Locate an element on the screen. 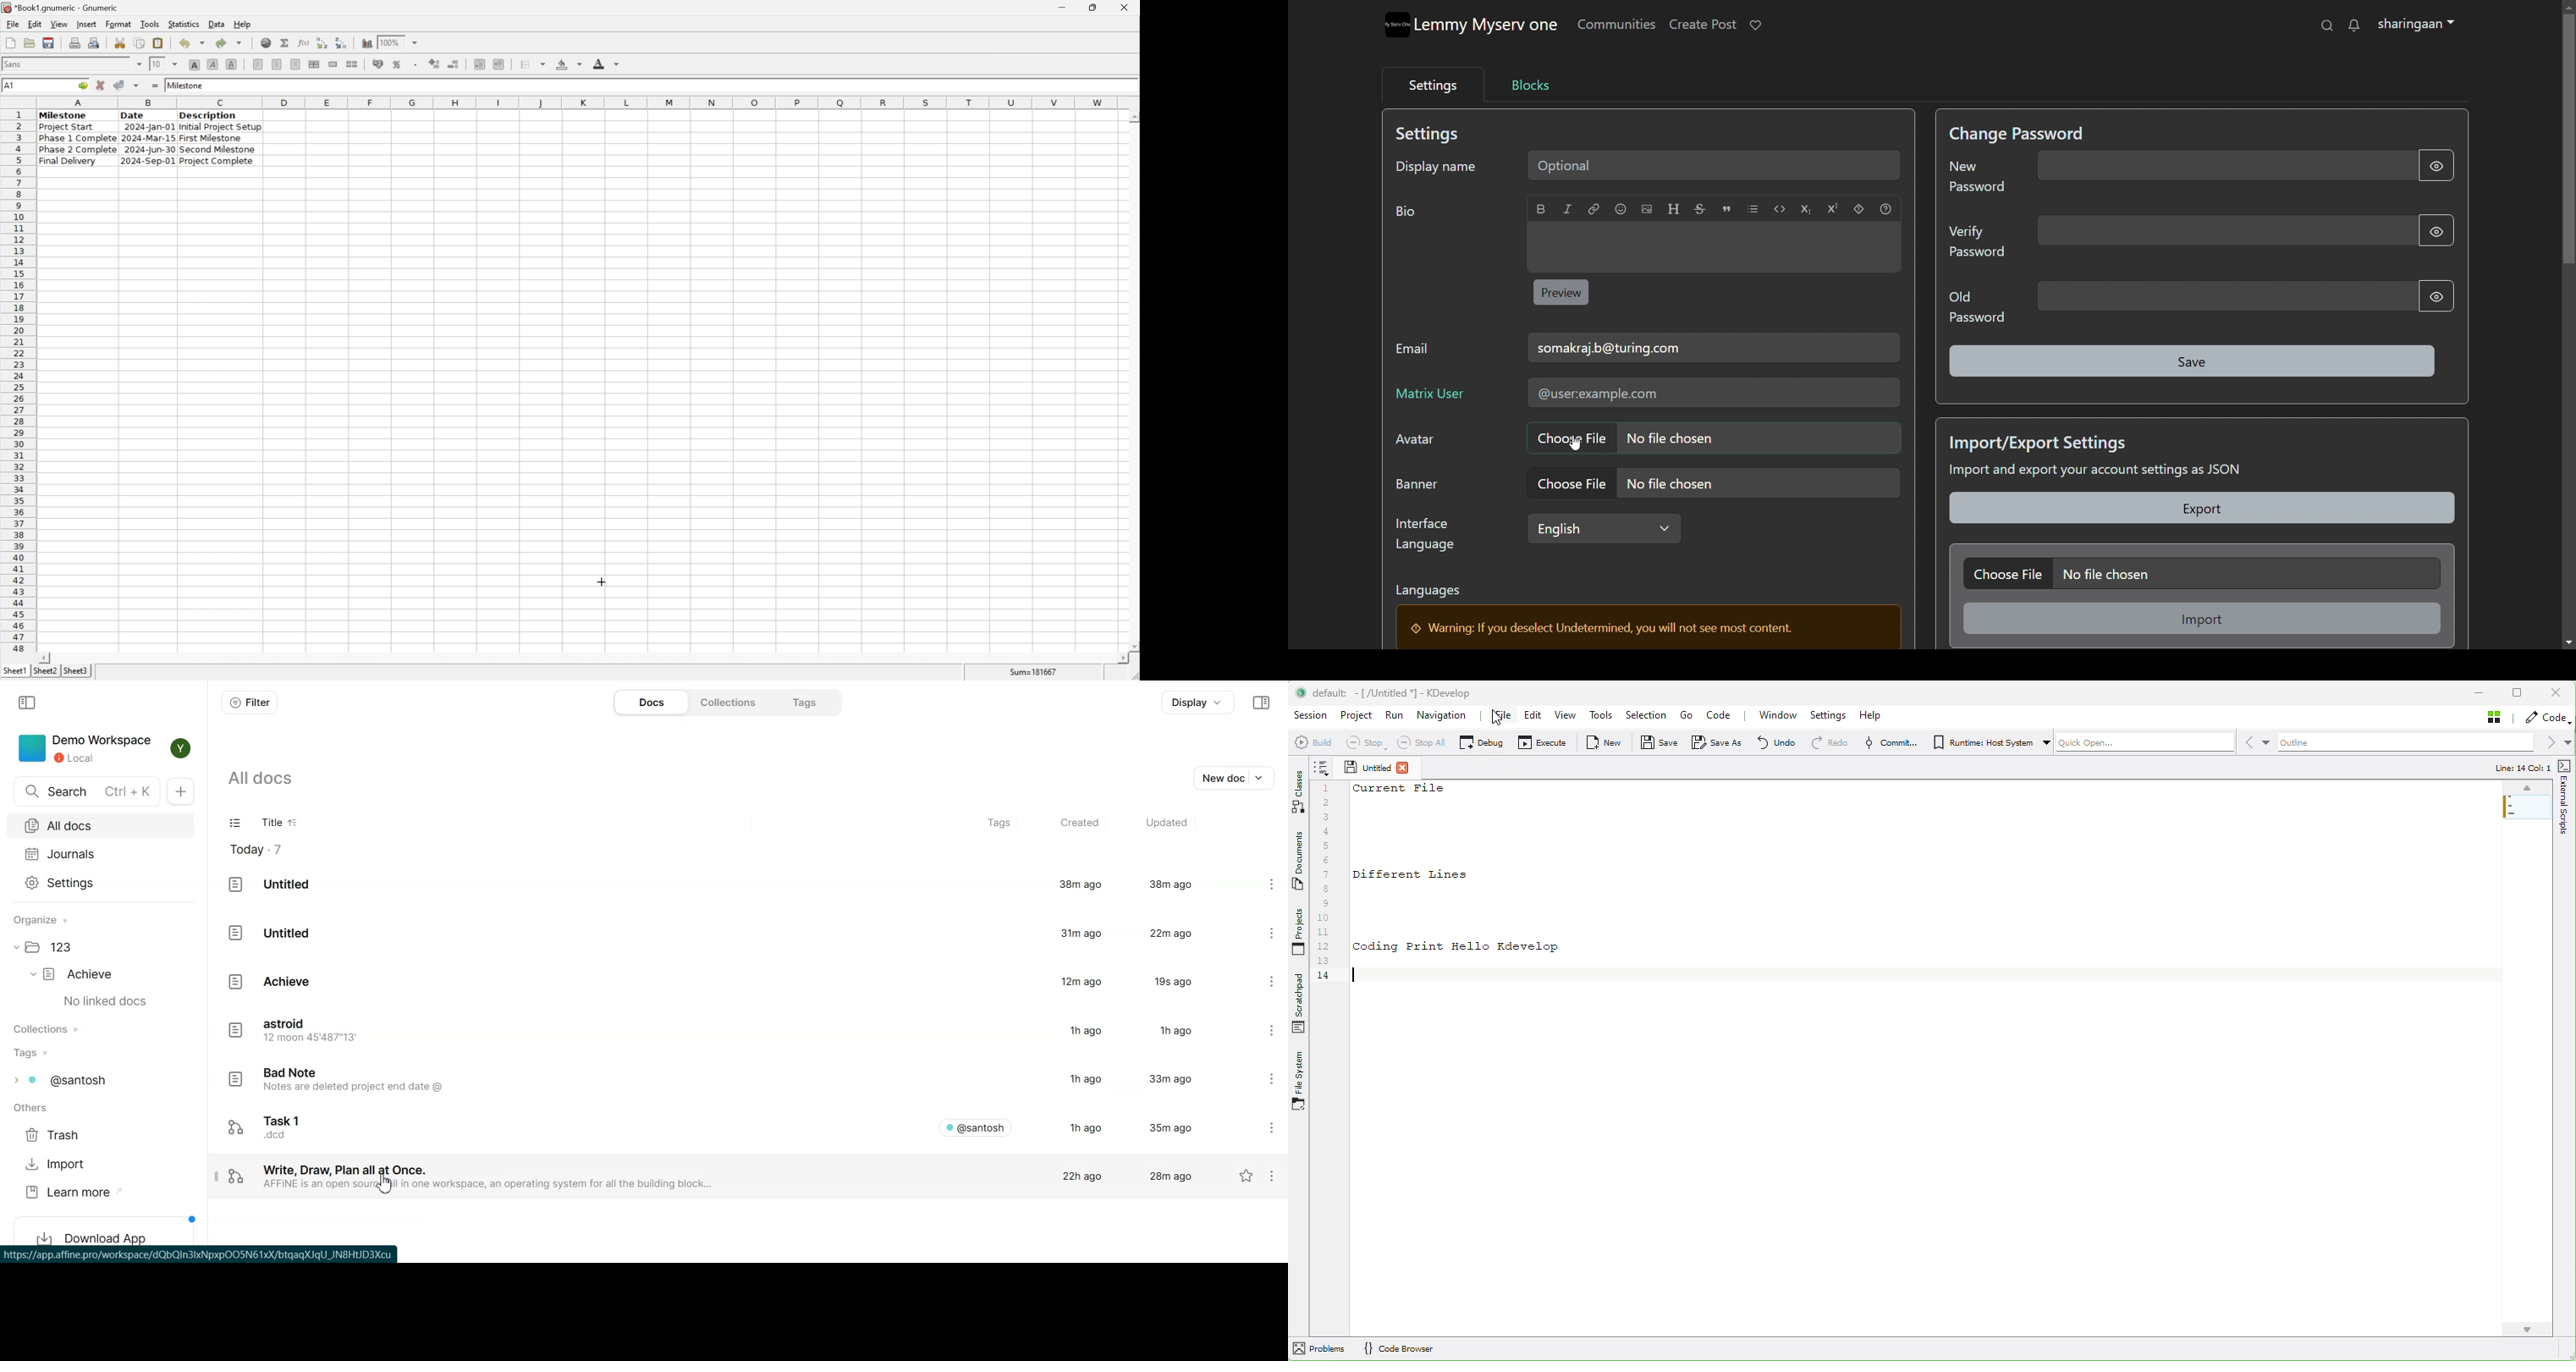 This screenshot has height=1372, width=2576. copy from selection is located at coordinates (141, 43).